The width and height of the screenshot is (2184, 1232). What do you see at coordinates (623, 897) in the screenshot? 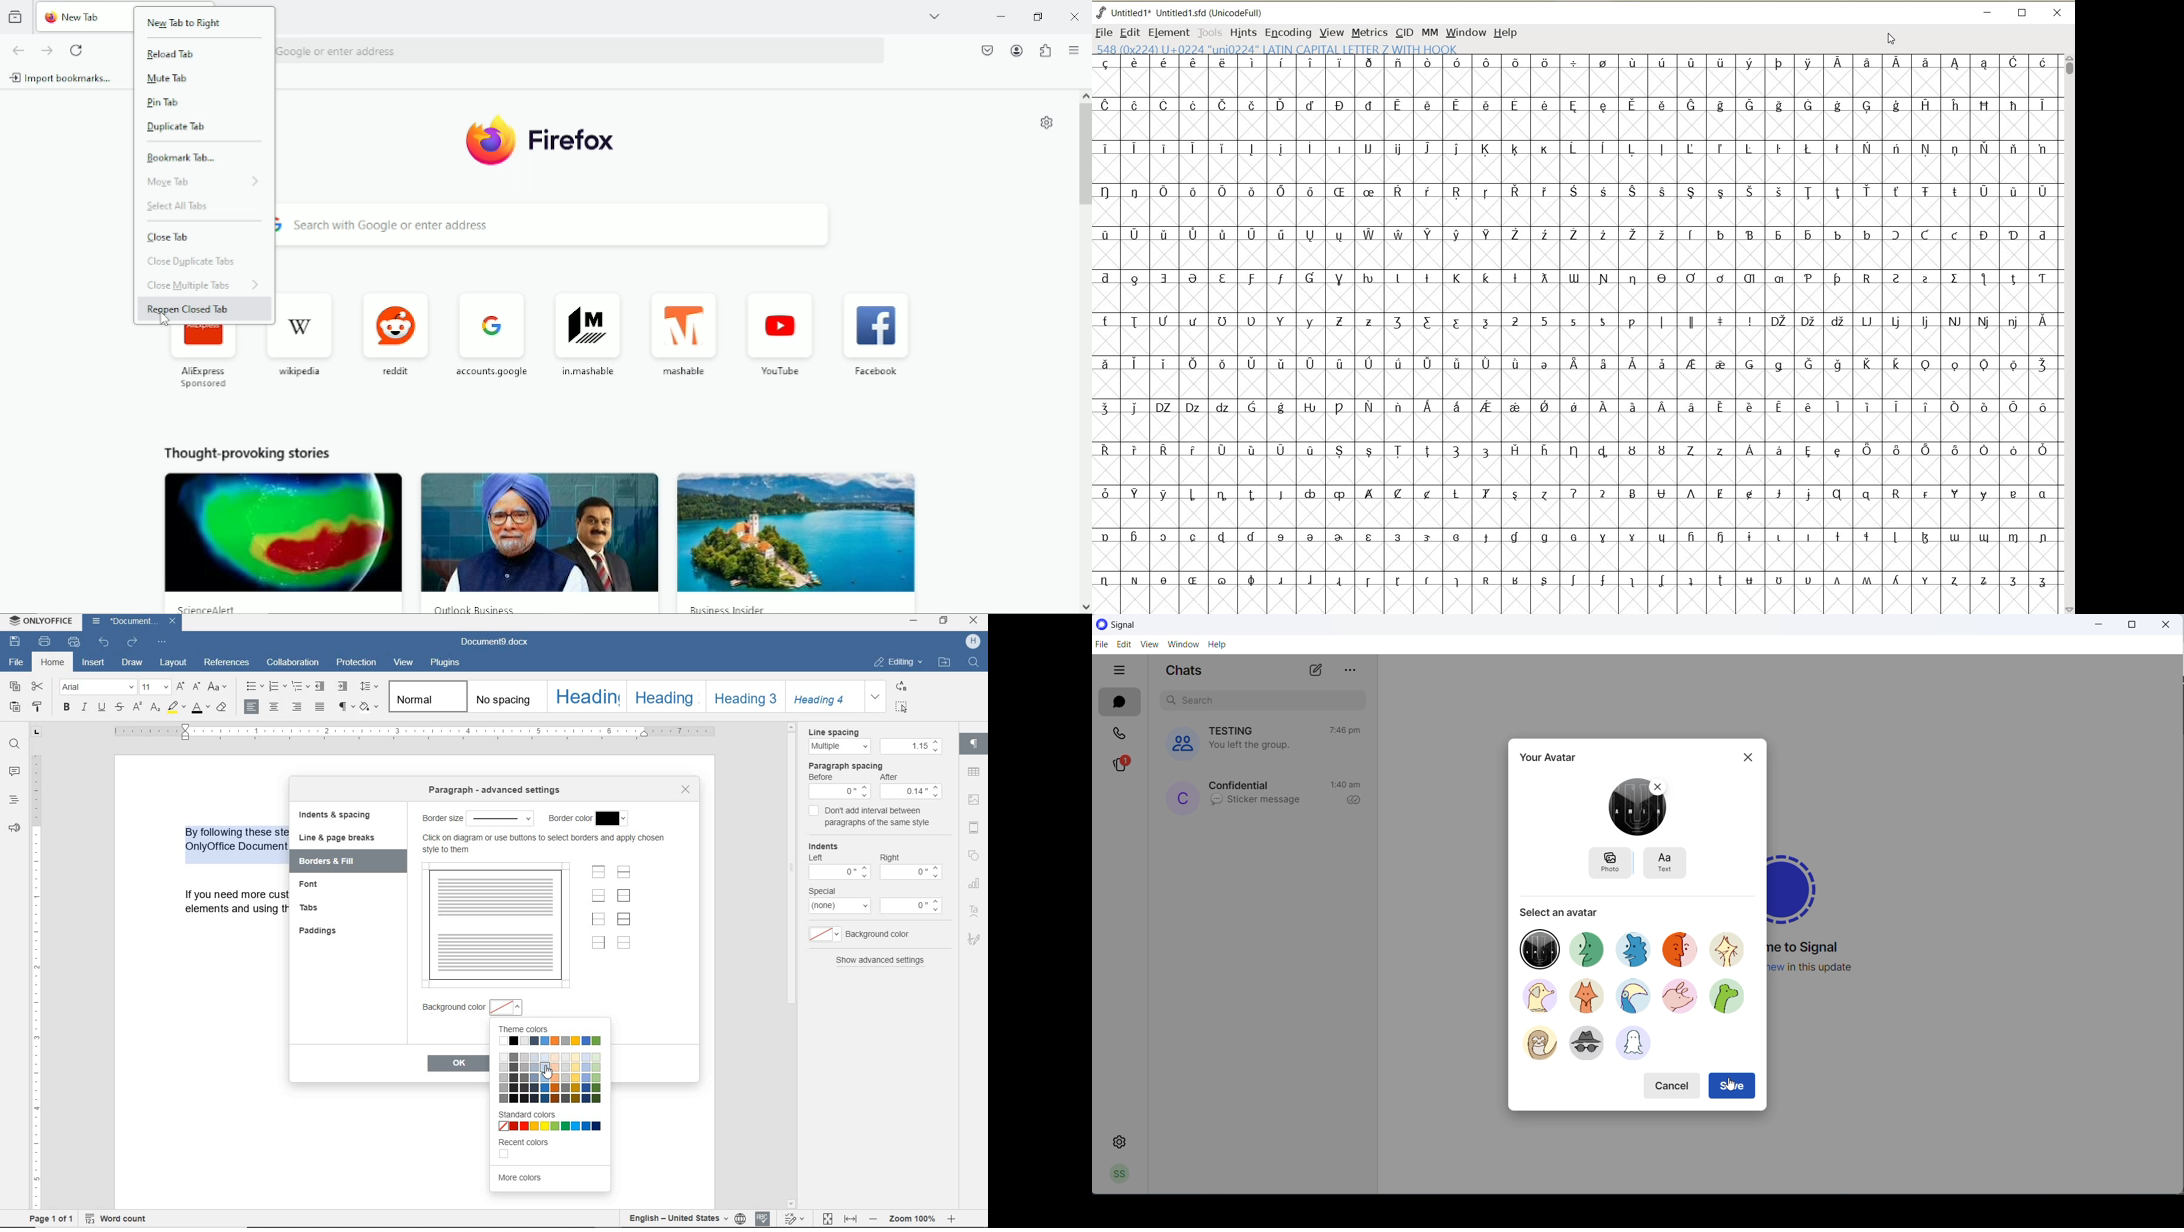
I see `set outer border only` at bounding box center [623, 897].